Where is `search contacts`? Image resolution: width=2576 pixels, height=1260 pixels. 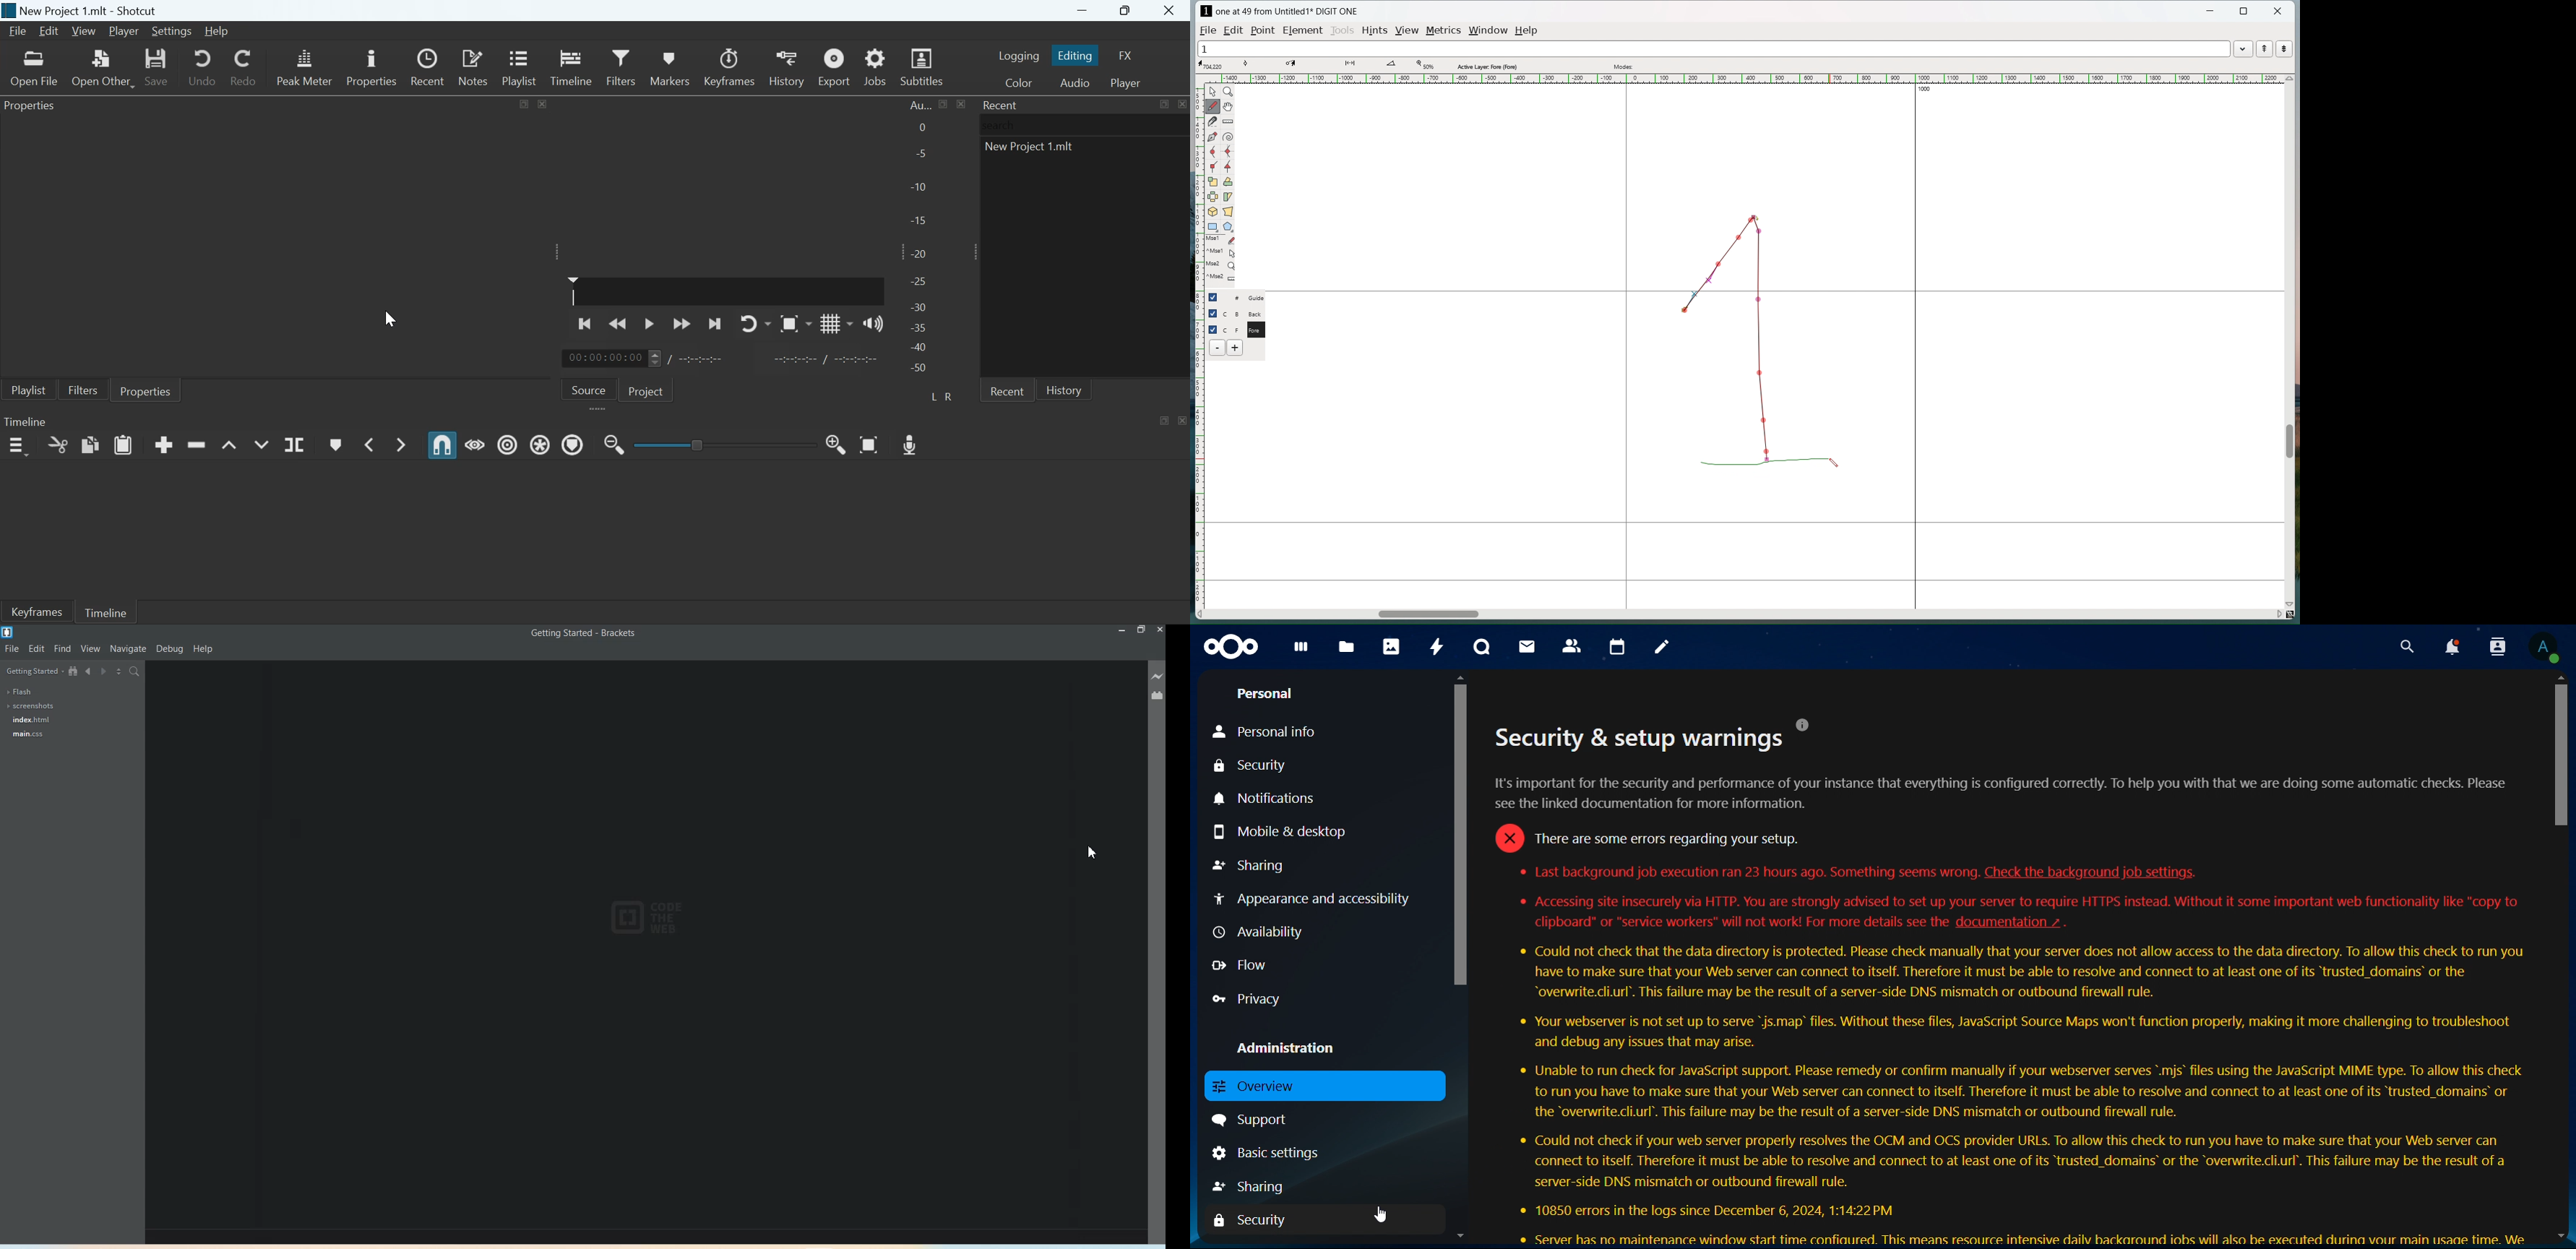 search contacts is located at coordinates (2494, 648).